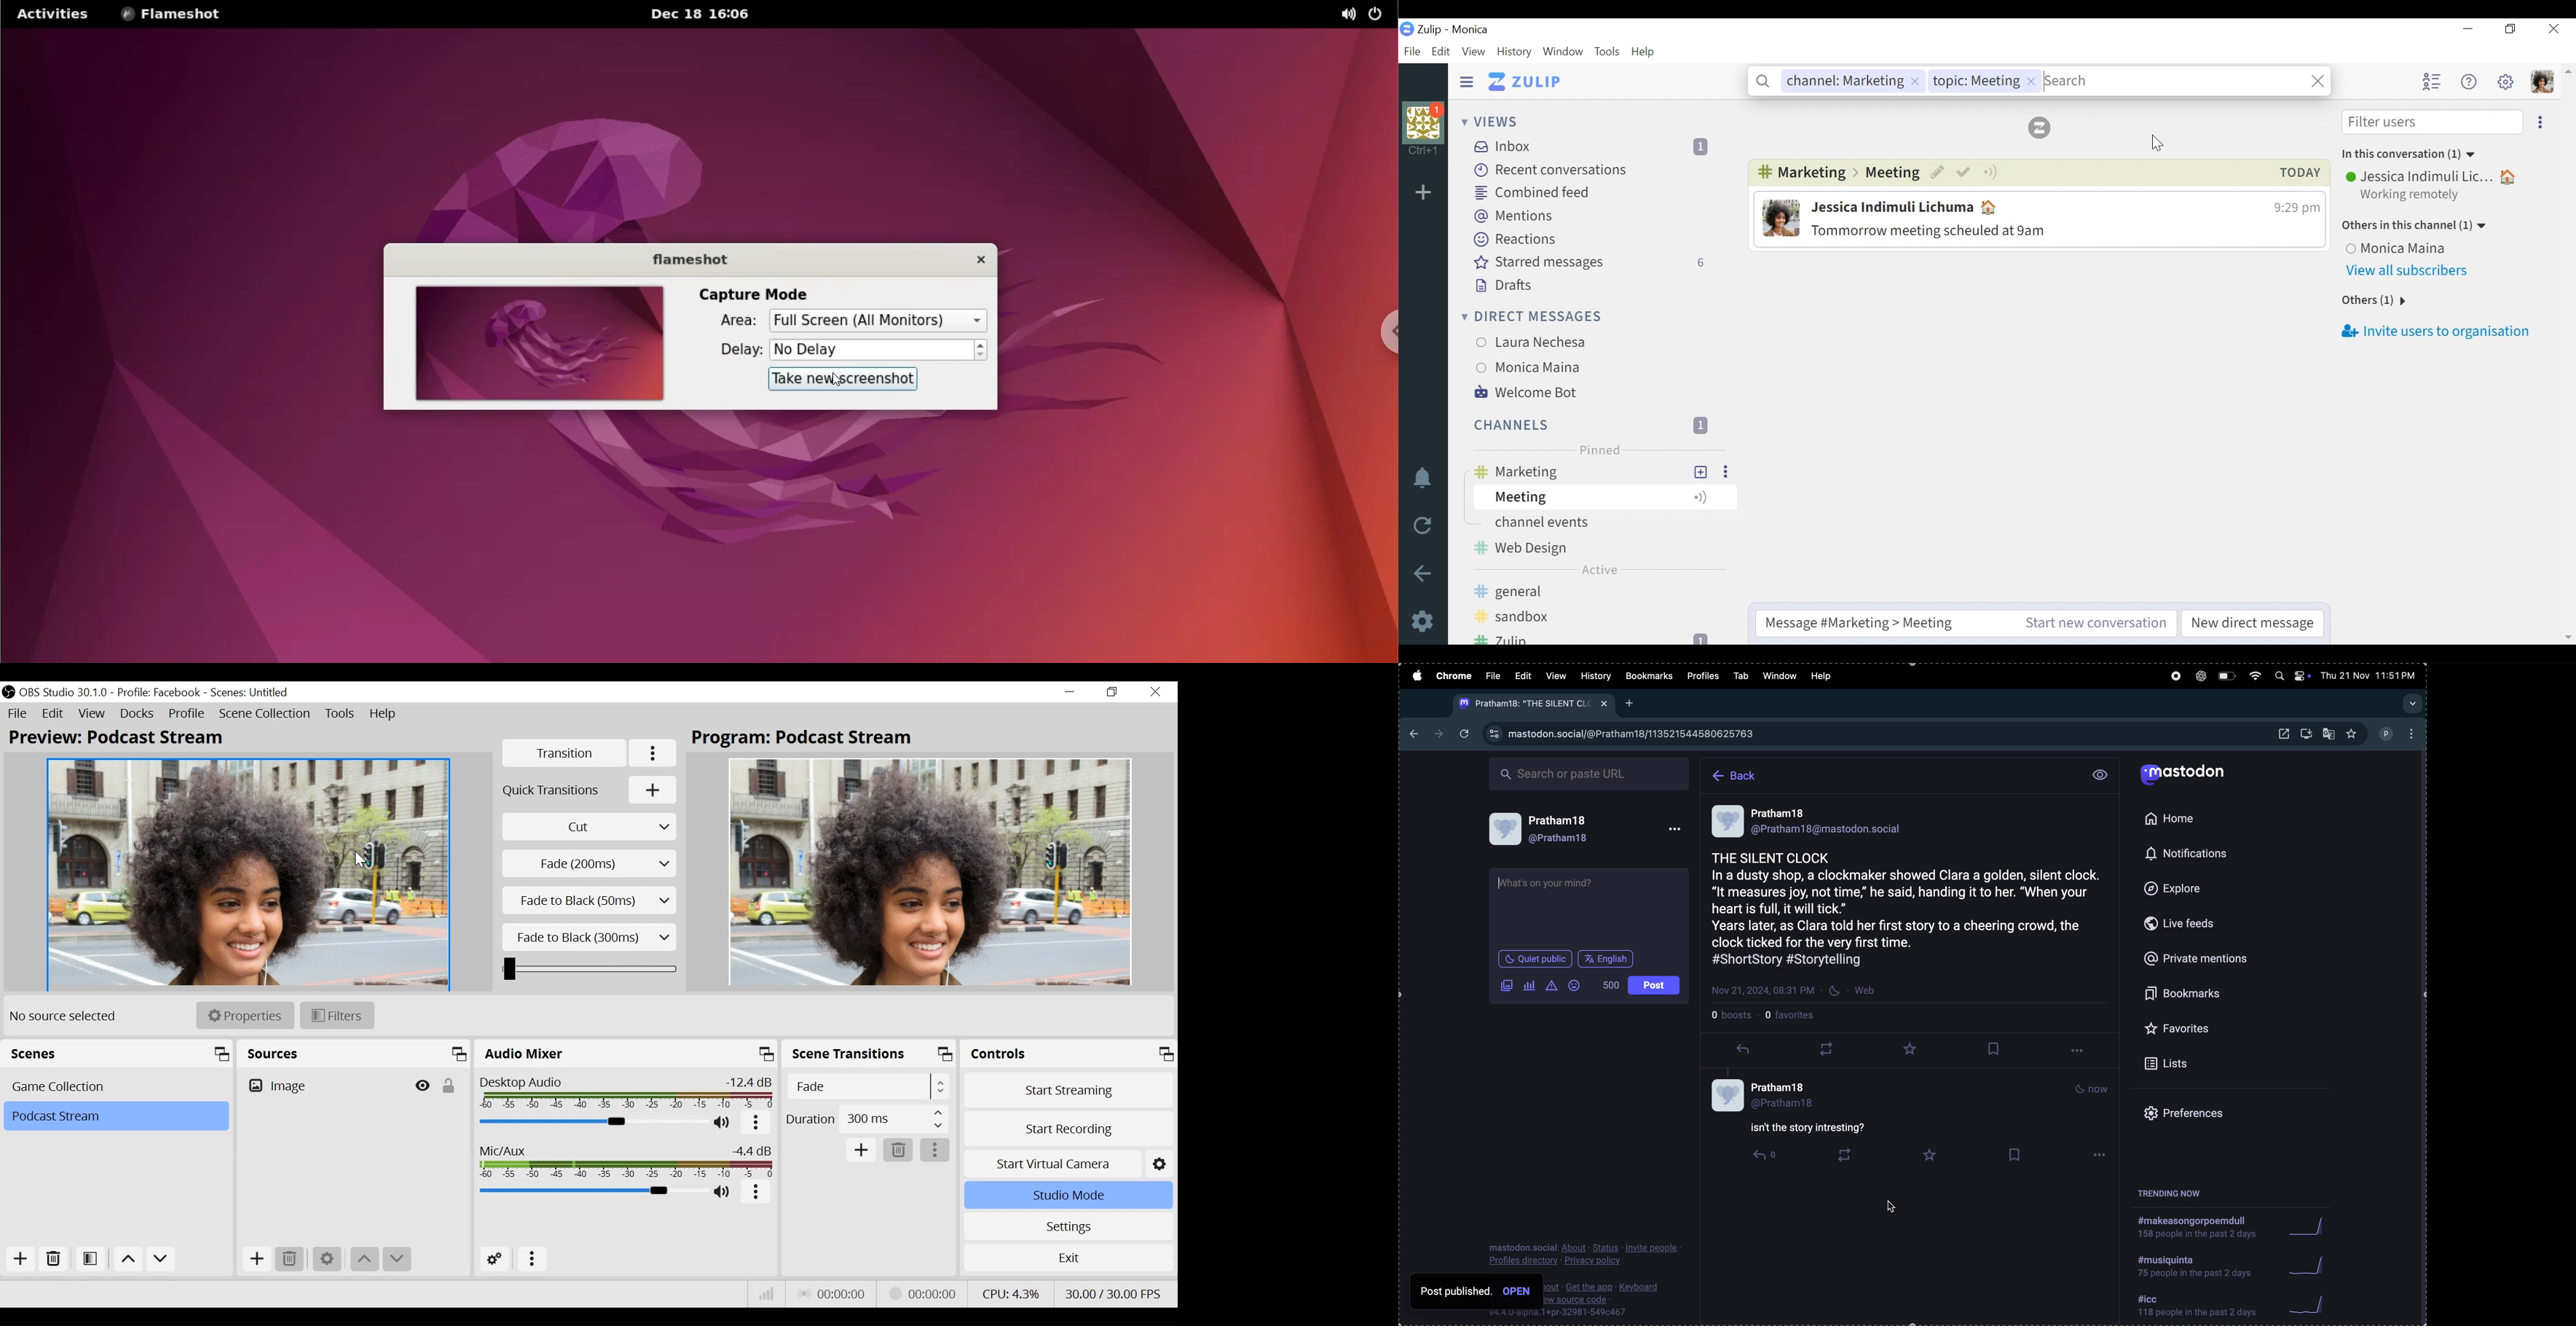 This screenshot has height=1344, width=2576. Describe the element at coordinates (1591, 772) in the screenshot. I see `searchbar` at that location.